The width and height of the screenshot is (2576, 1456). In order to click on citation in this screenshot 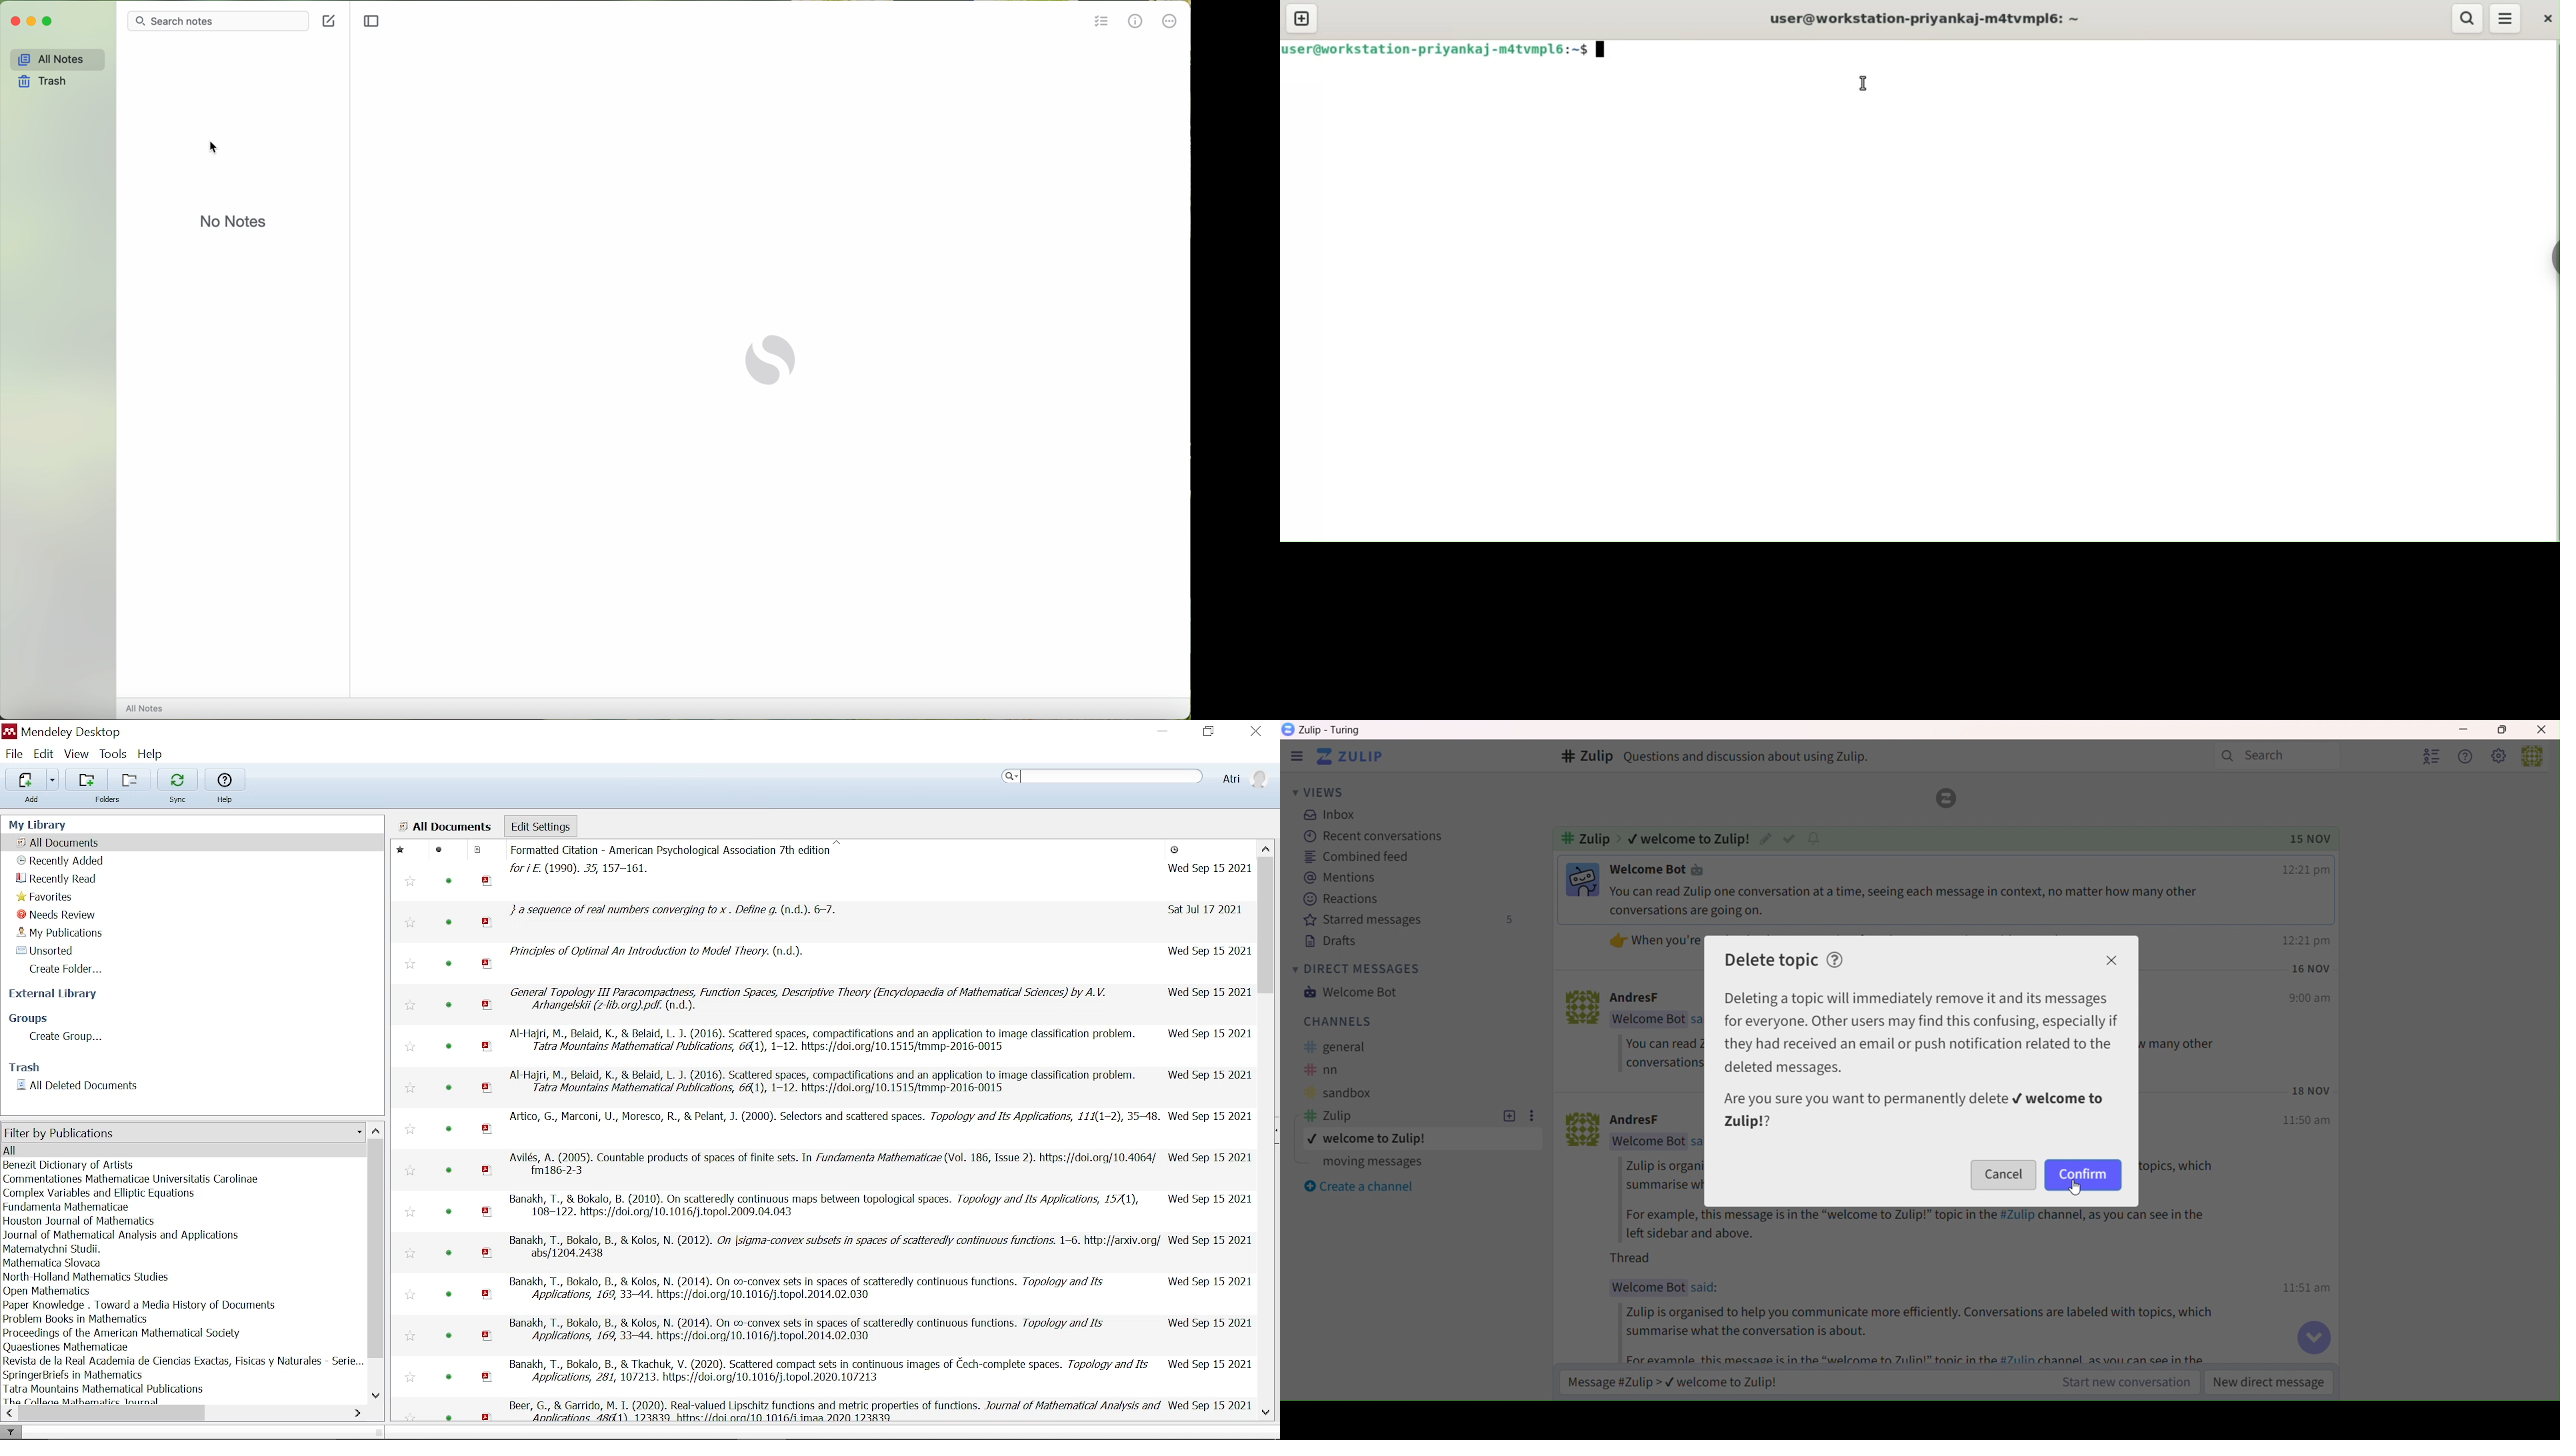, I will do `click(674, 911)`.